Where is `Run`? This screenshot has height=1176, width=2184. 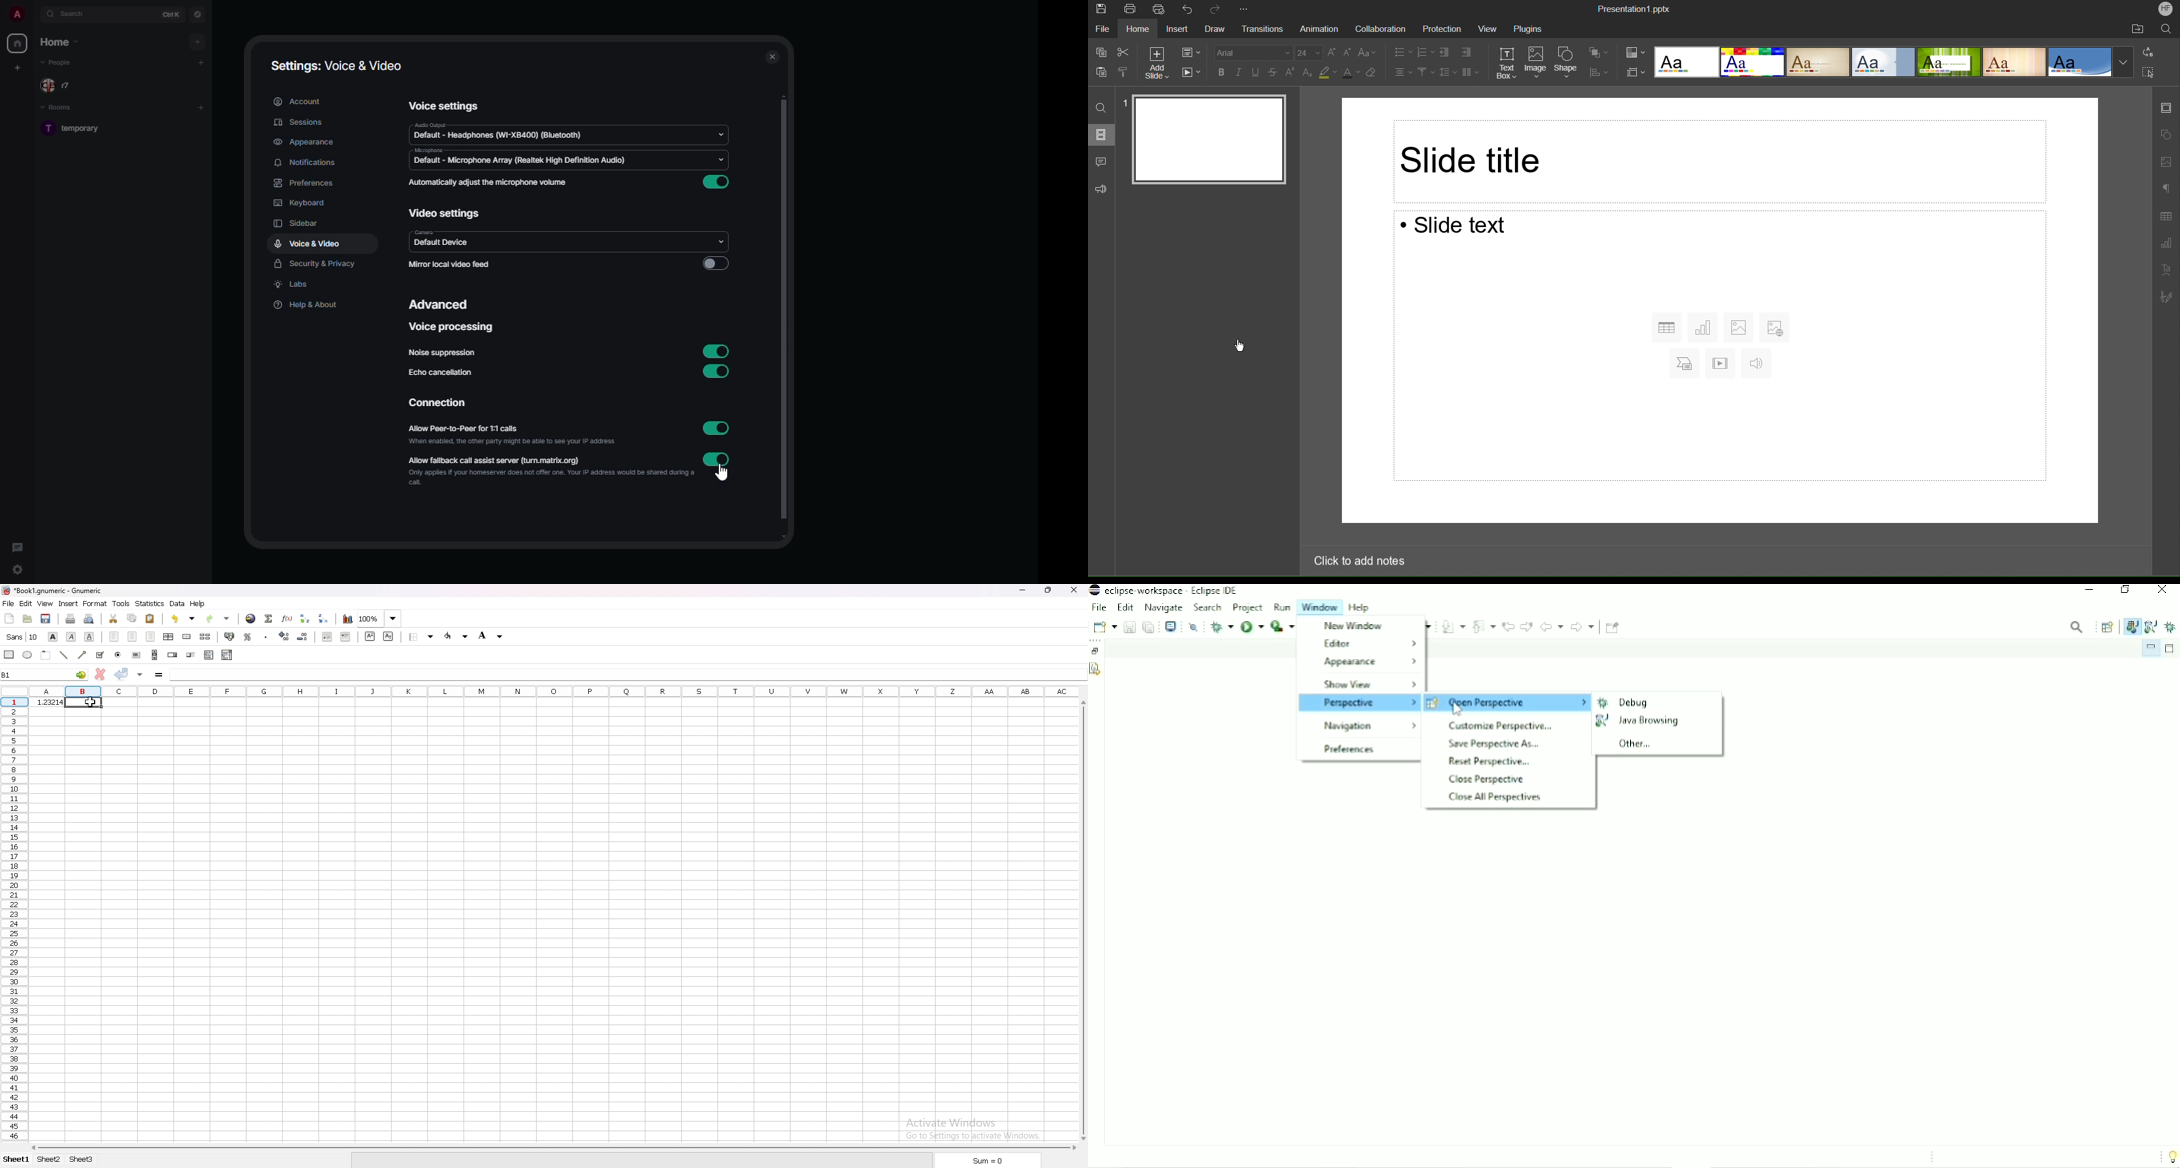
Run is located at coordinates (1283, 607).